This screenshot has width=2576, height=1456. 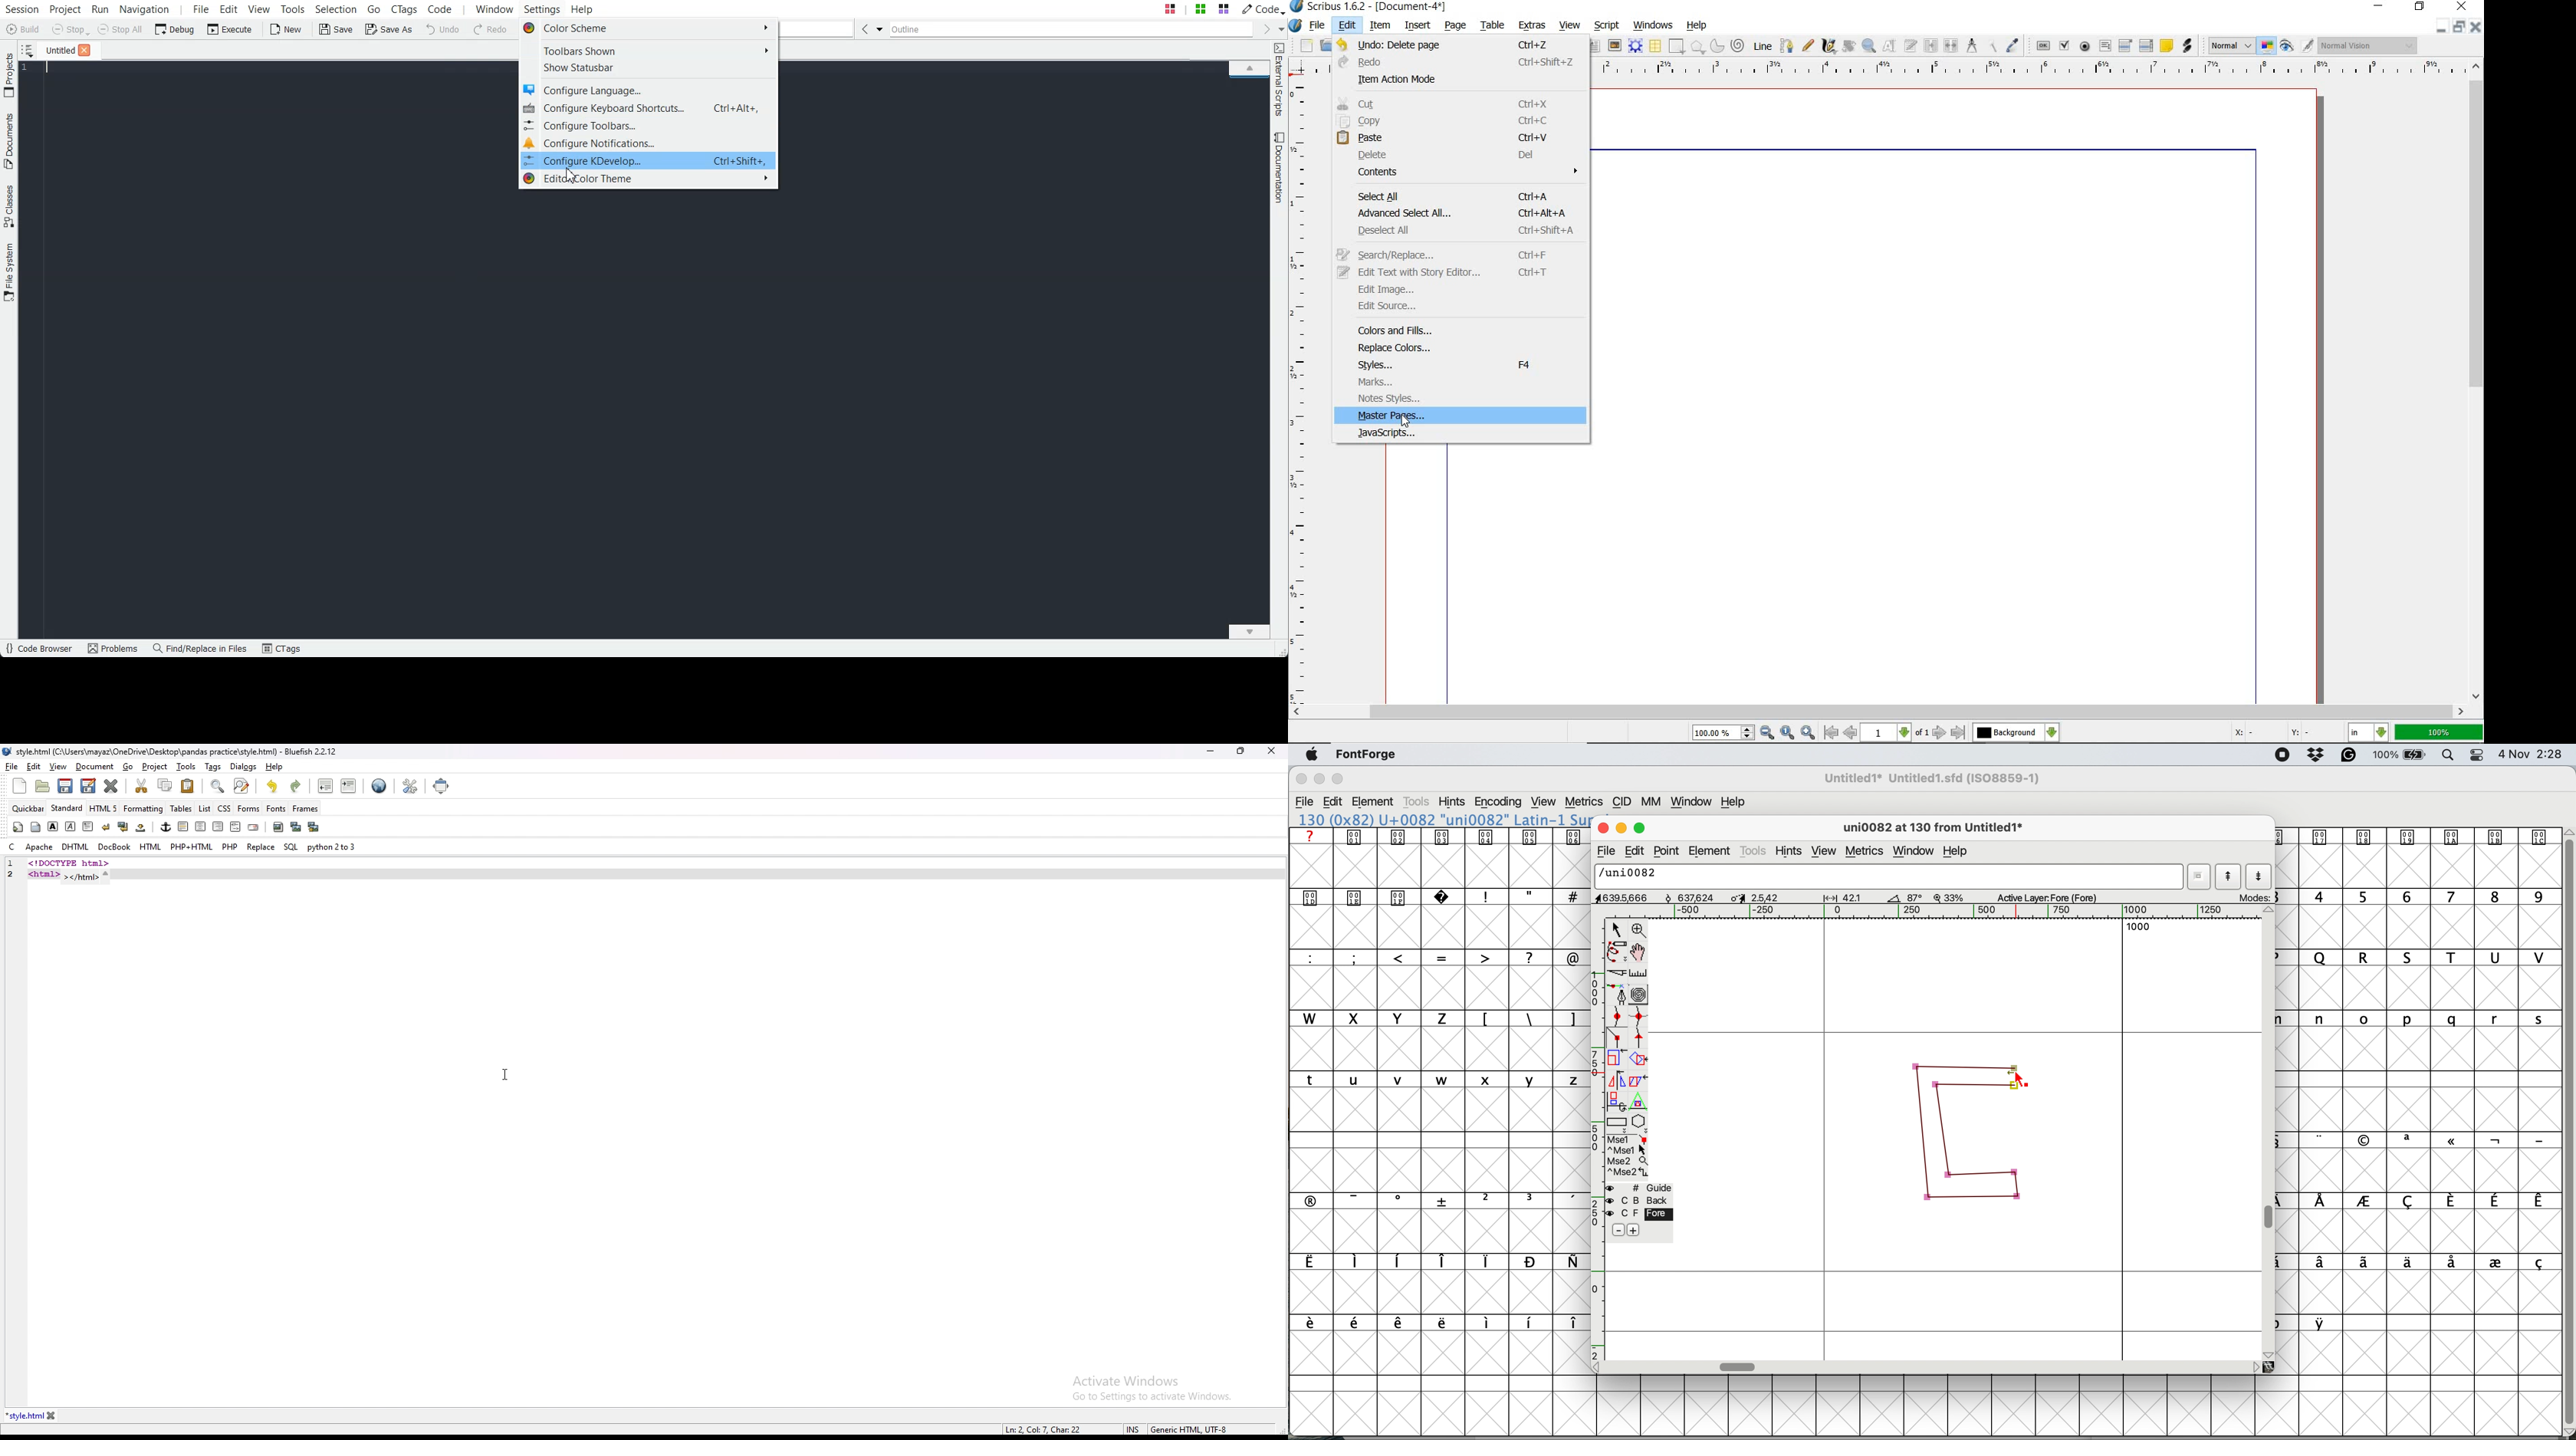 I want to click on edit, so click(x=1346, y=26).